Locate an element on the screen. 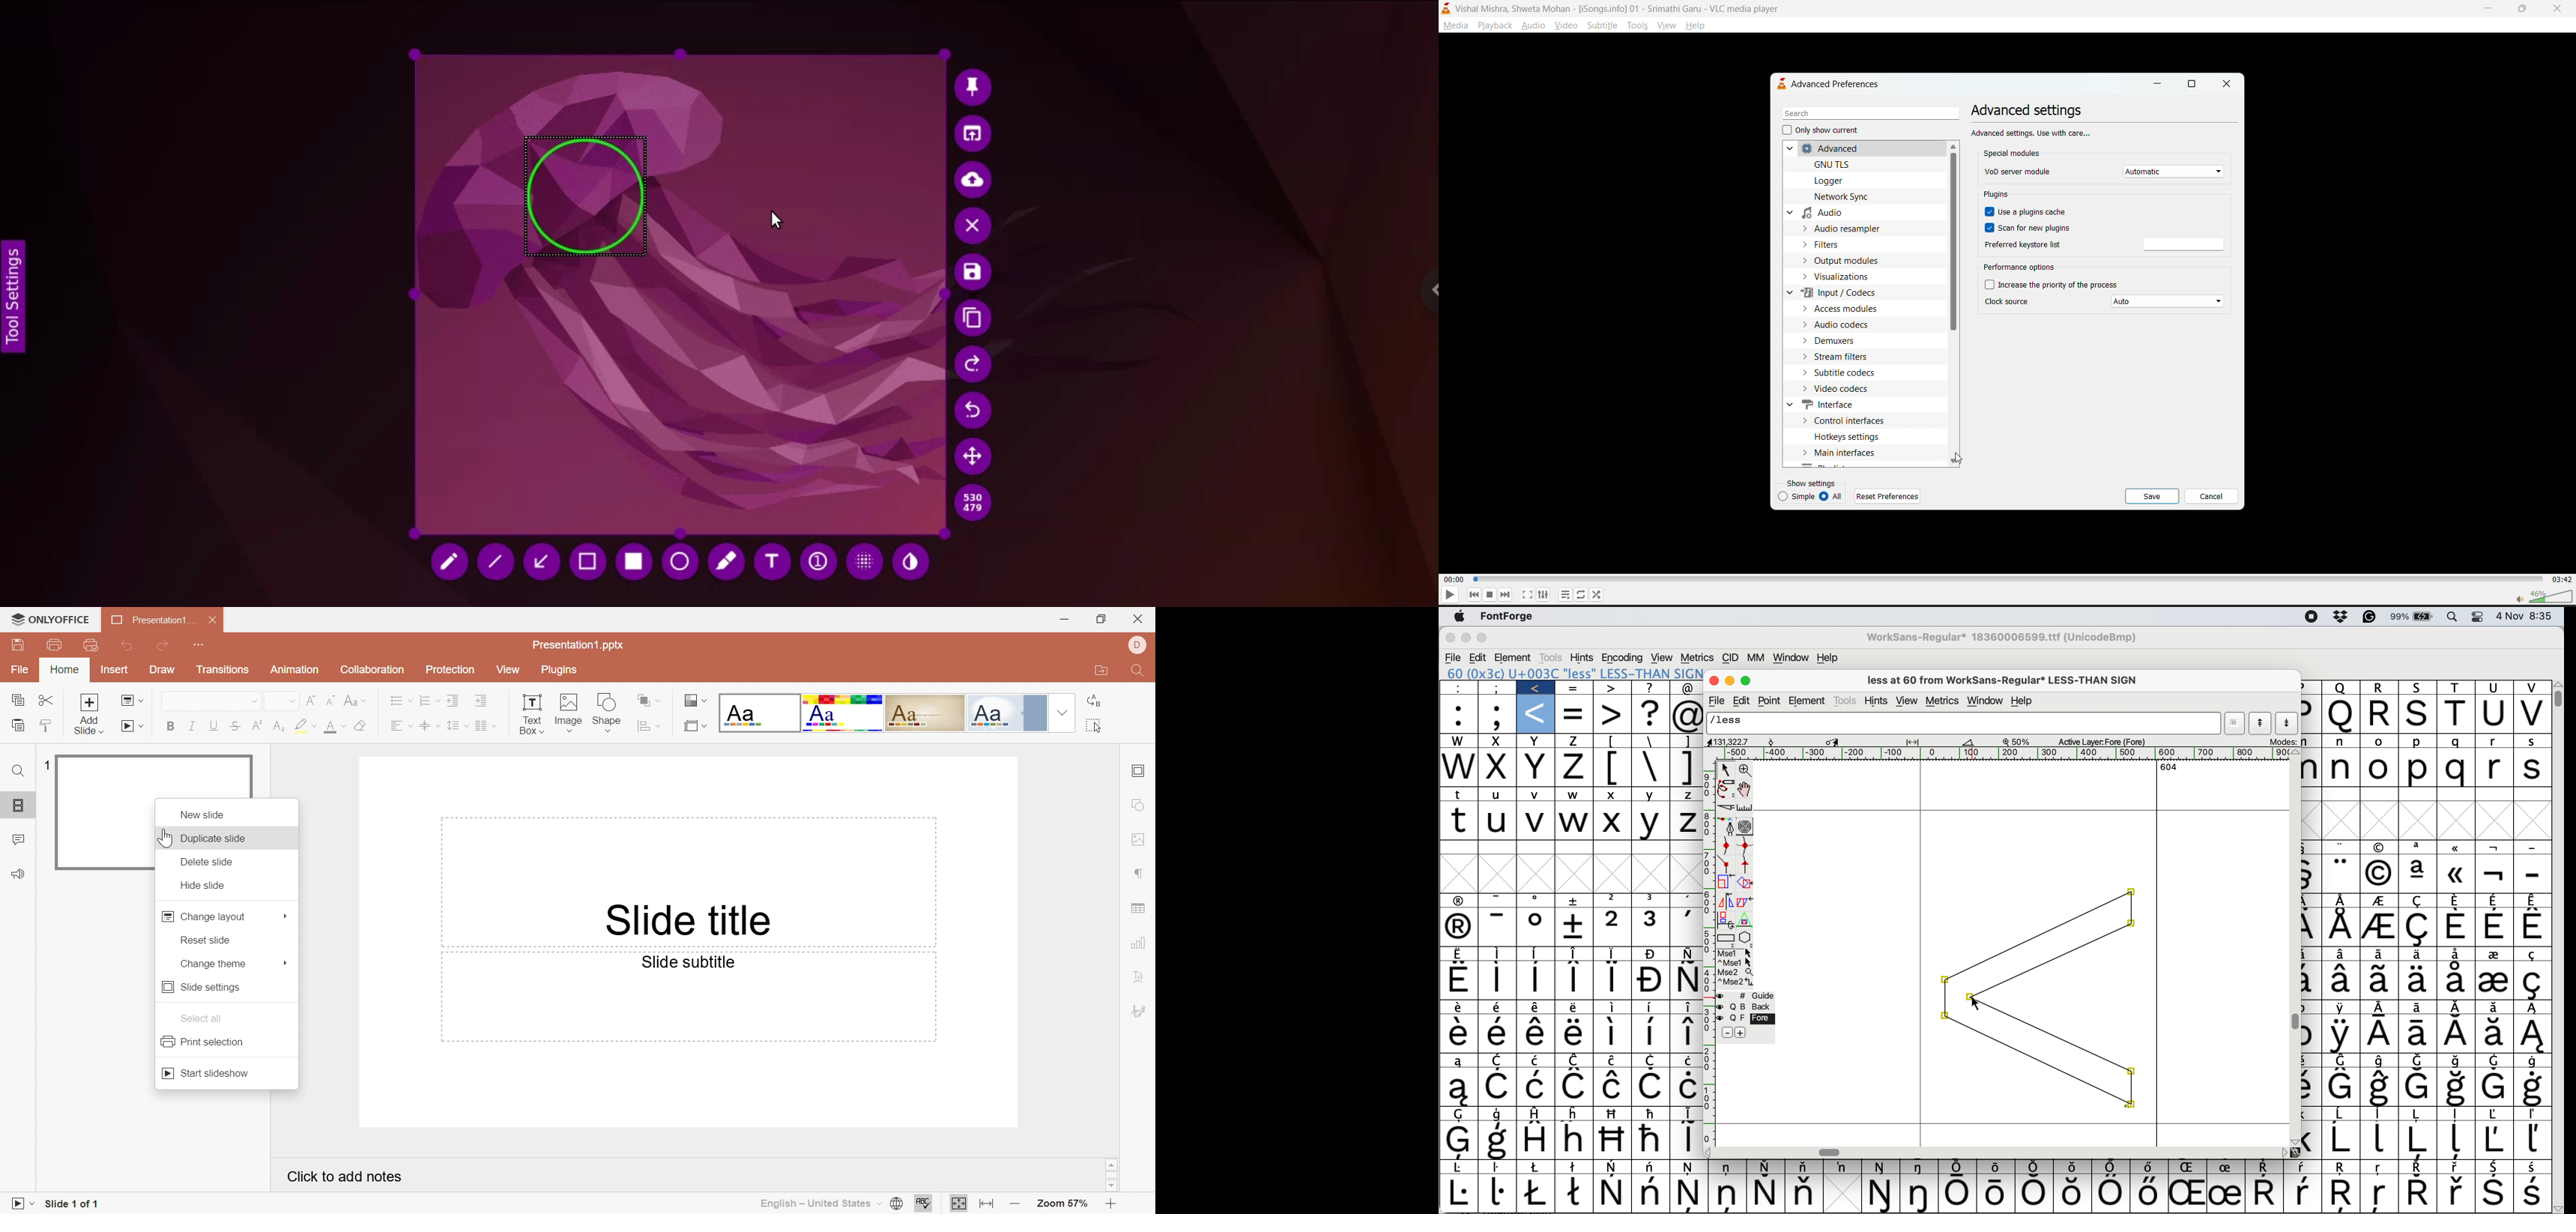  Paste is located at coordinates (16, 726).